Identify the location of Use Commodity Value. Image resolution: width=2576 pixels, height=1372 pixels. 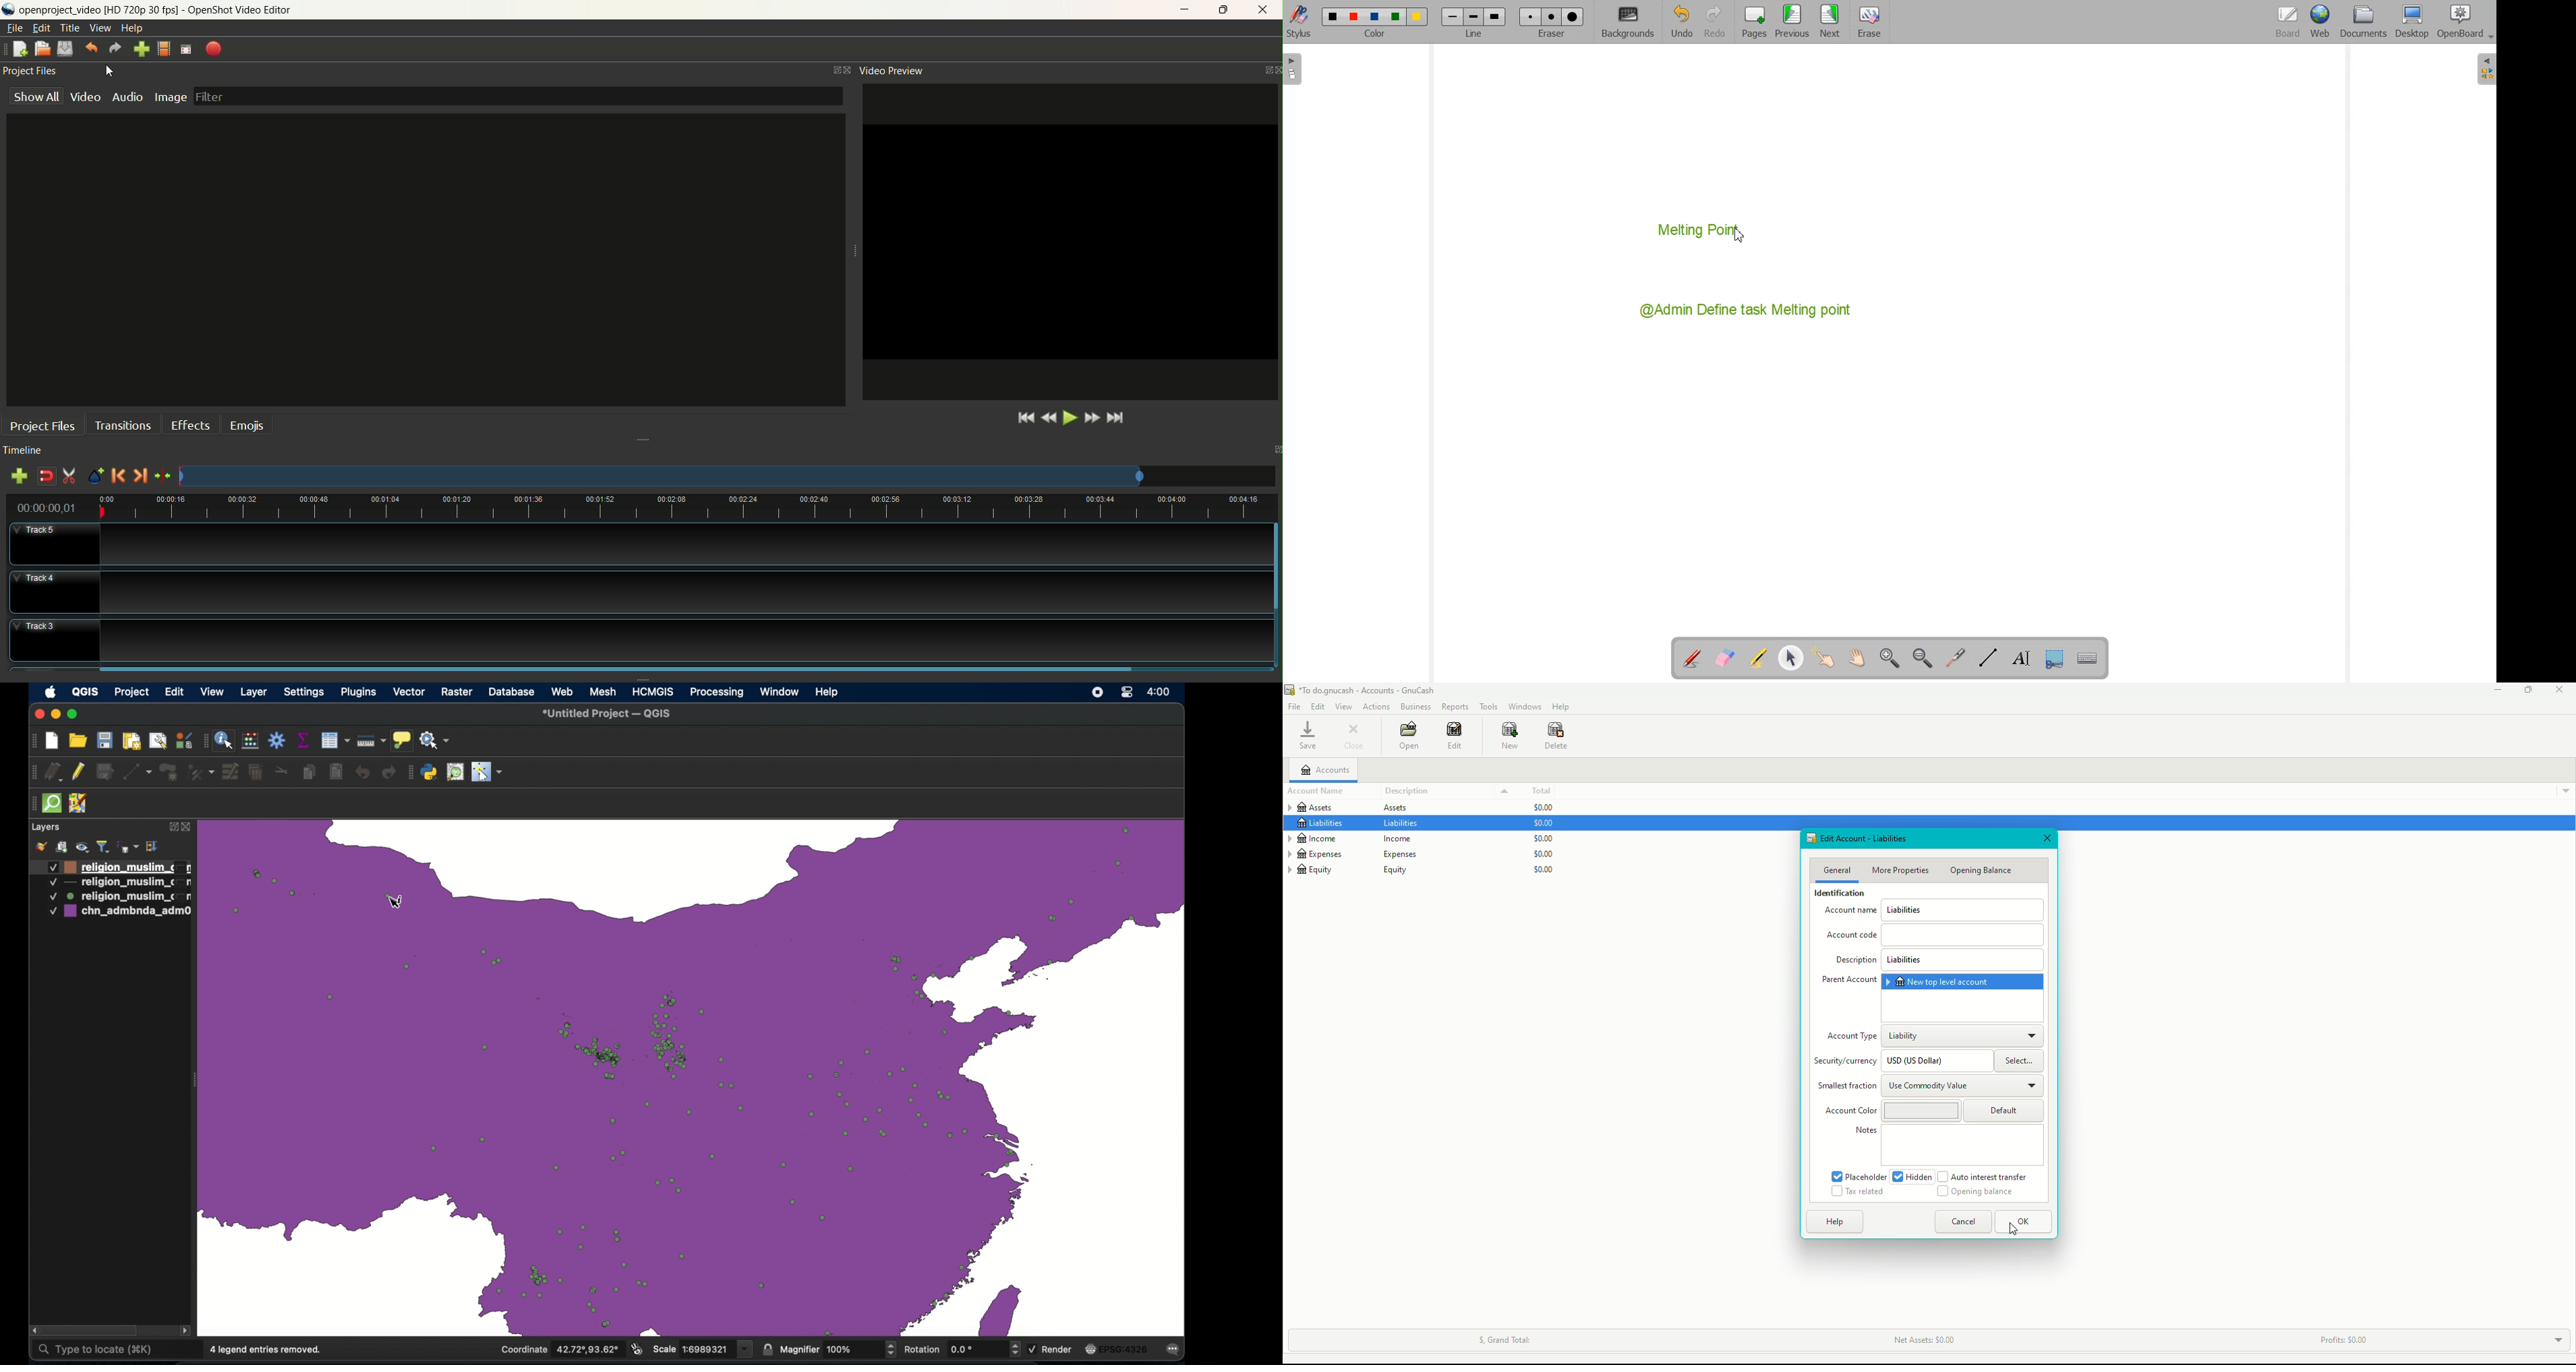
(1966, 1087).